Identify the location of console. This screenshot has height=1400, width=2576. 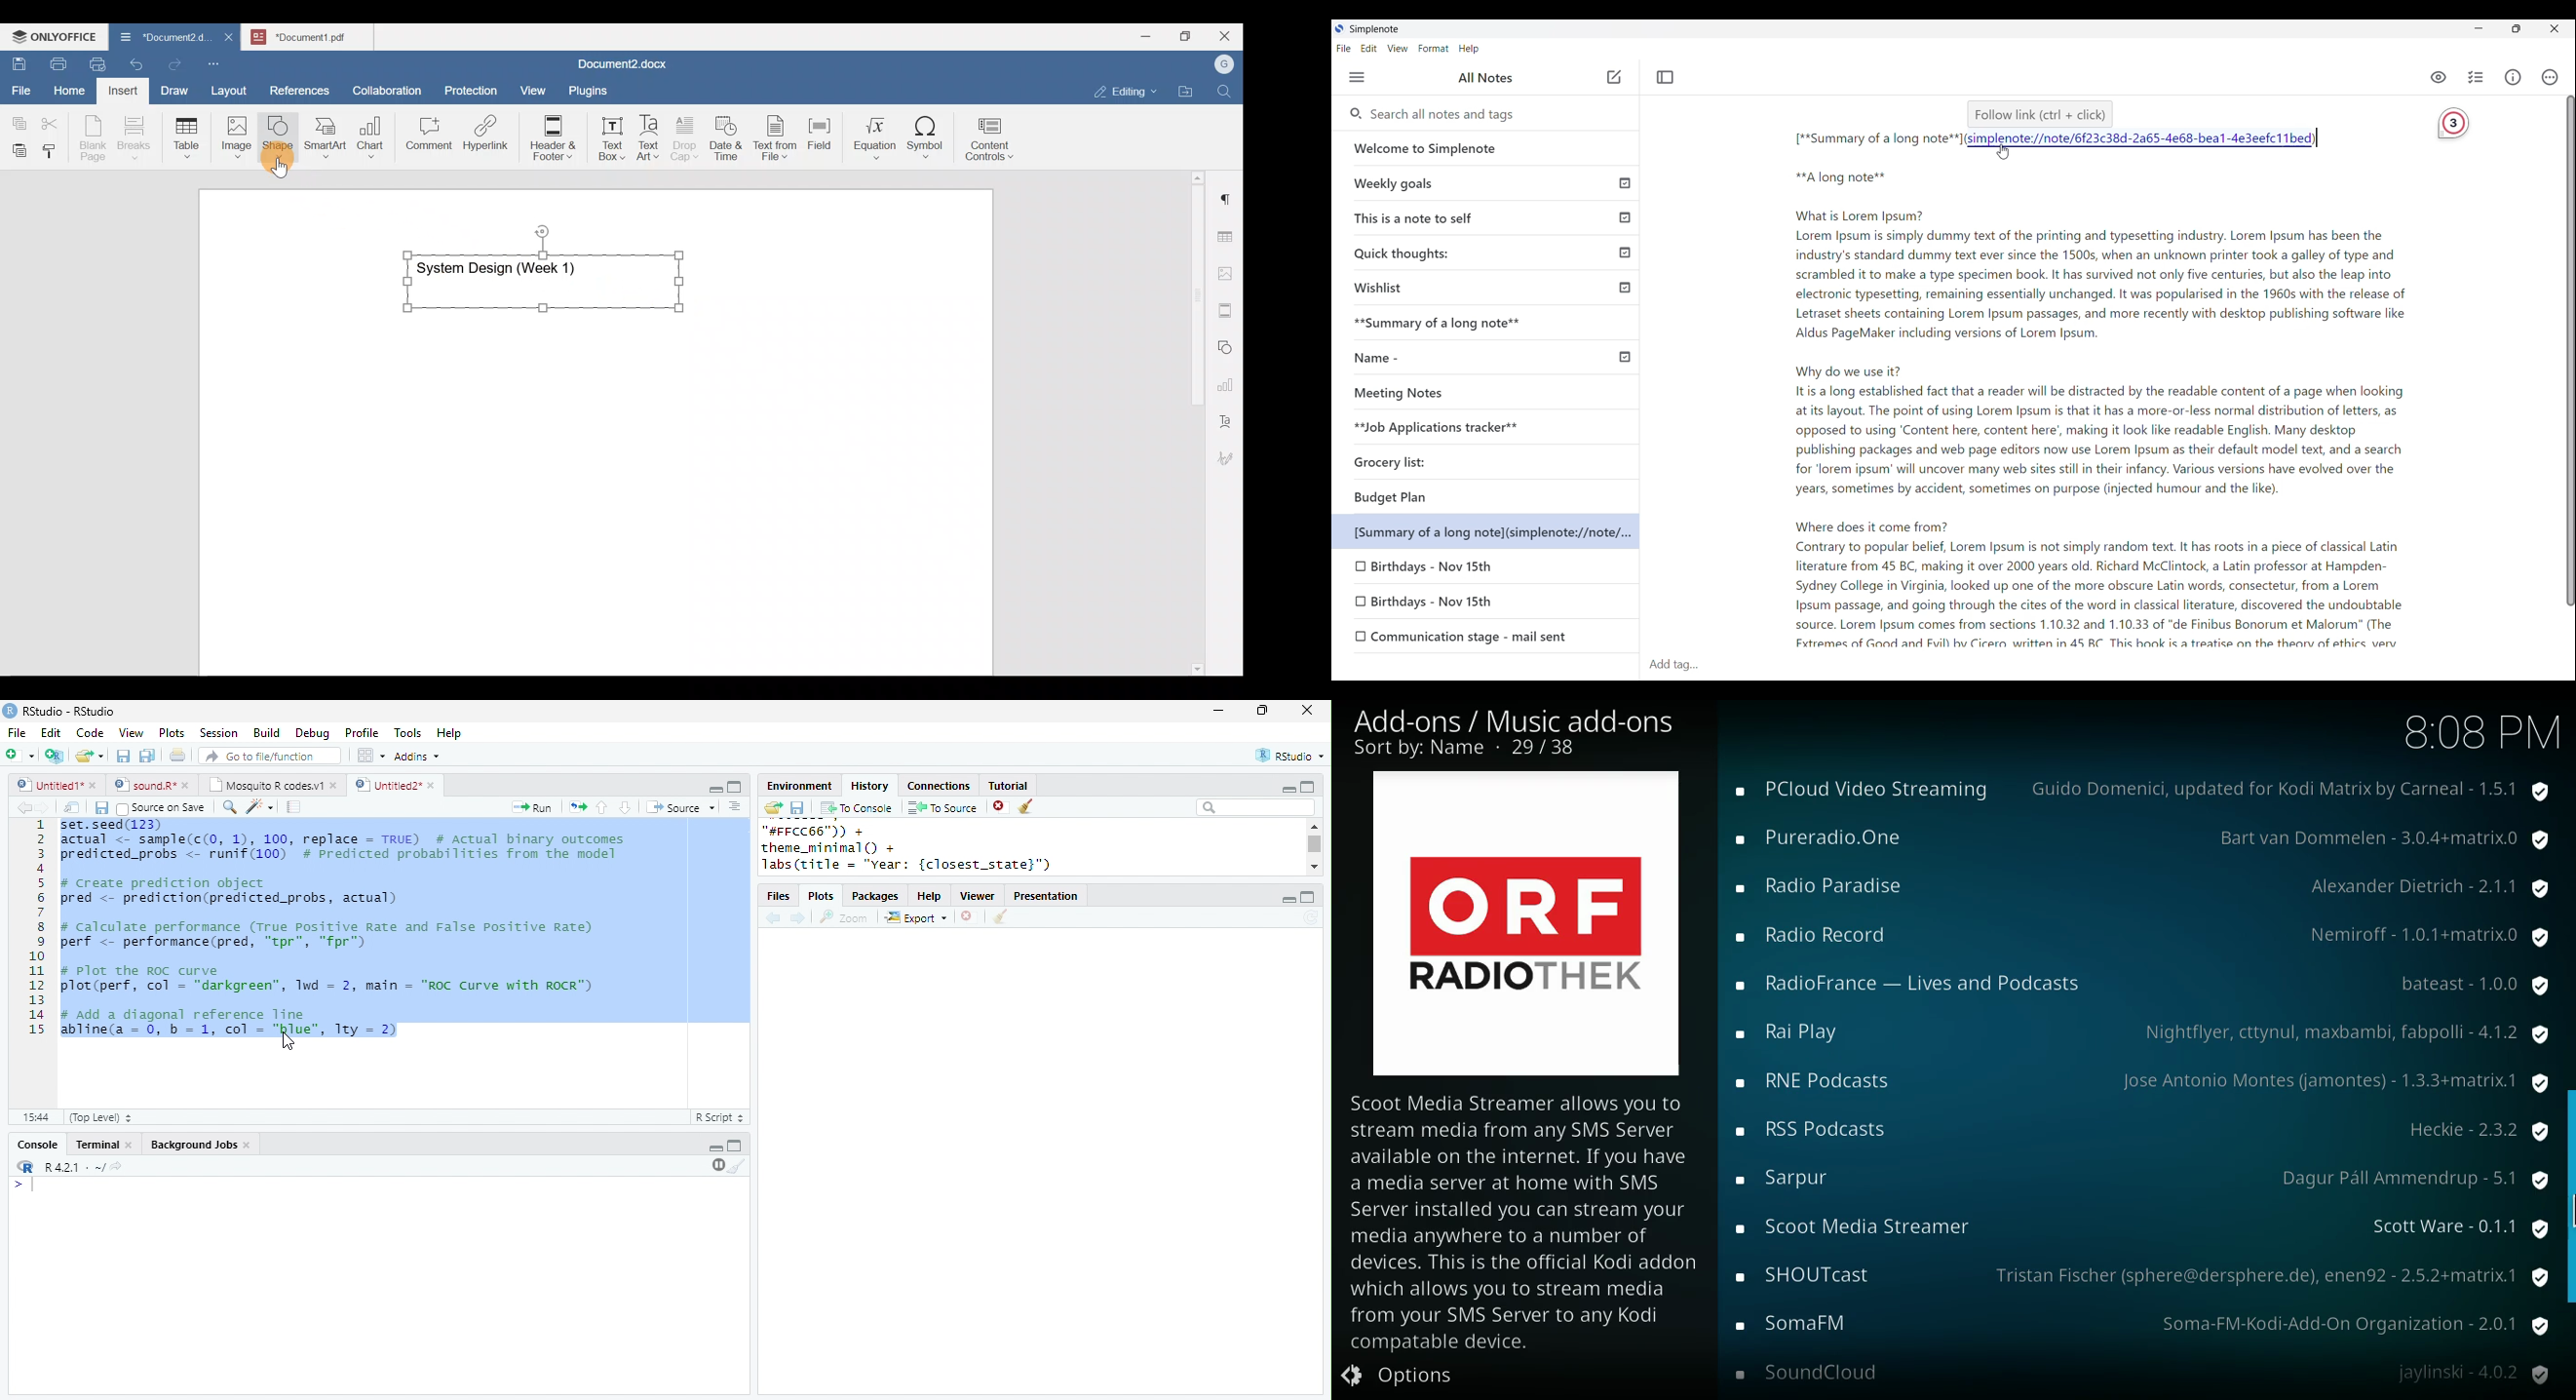
(36, 1146).